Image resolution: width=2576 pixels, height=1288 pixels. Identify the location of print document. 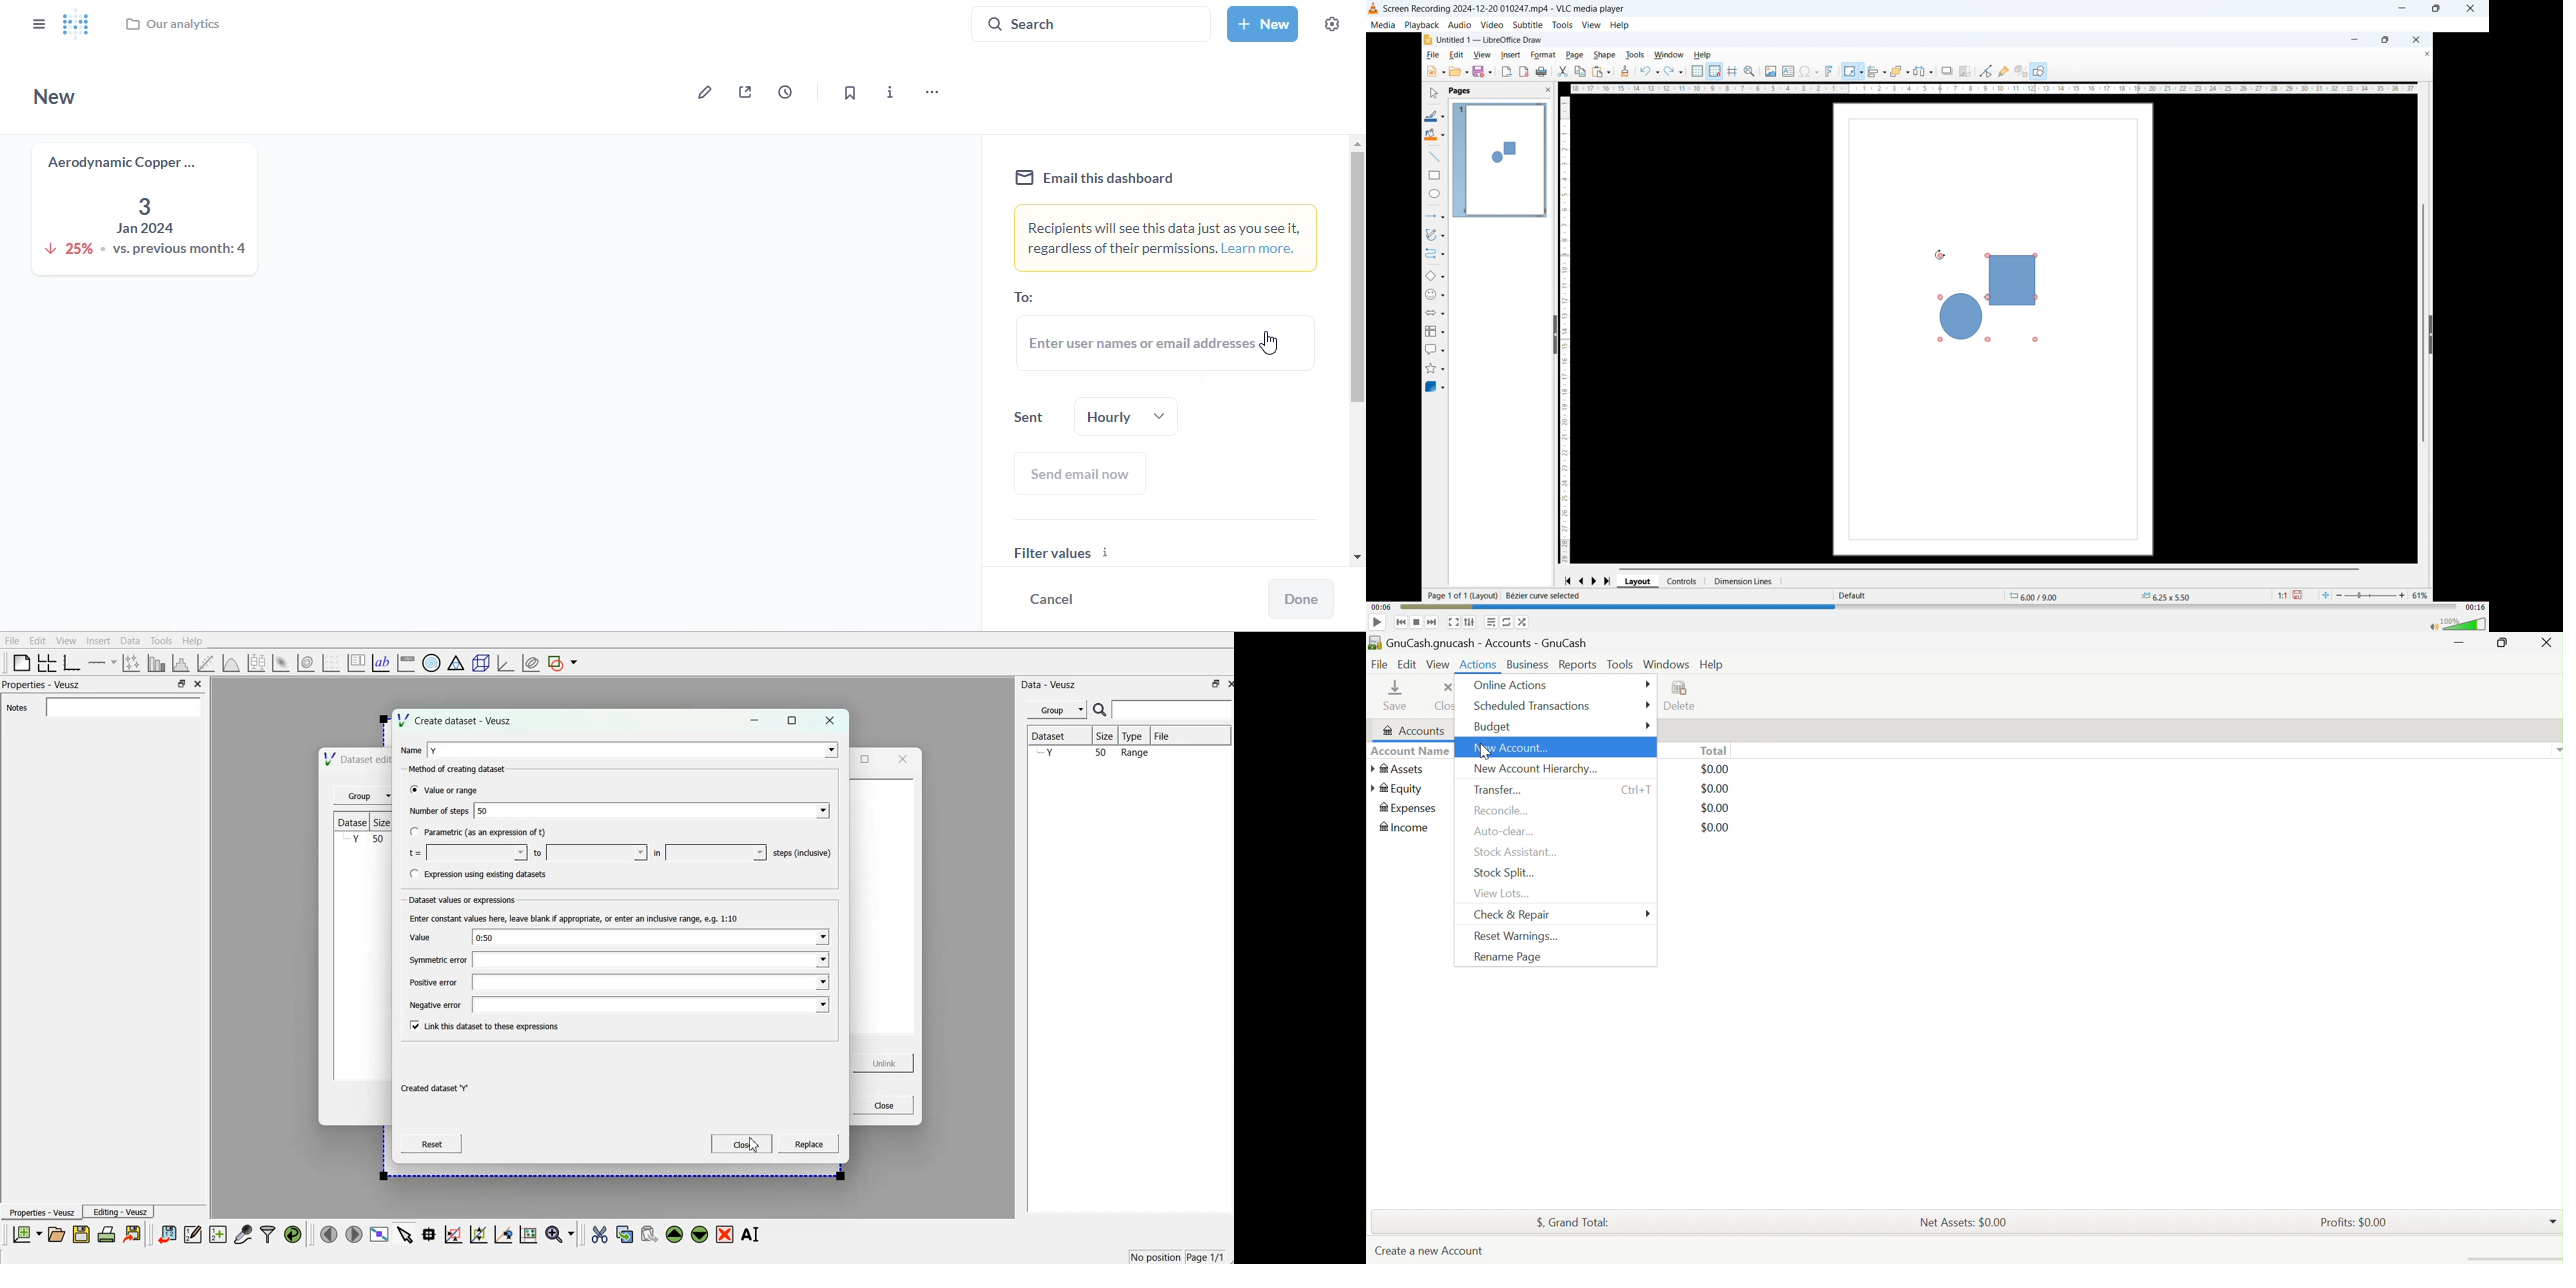
(107, 1236).